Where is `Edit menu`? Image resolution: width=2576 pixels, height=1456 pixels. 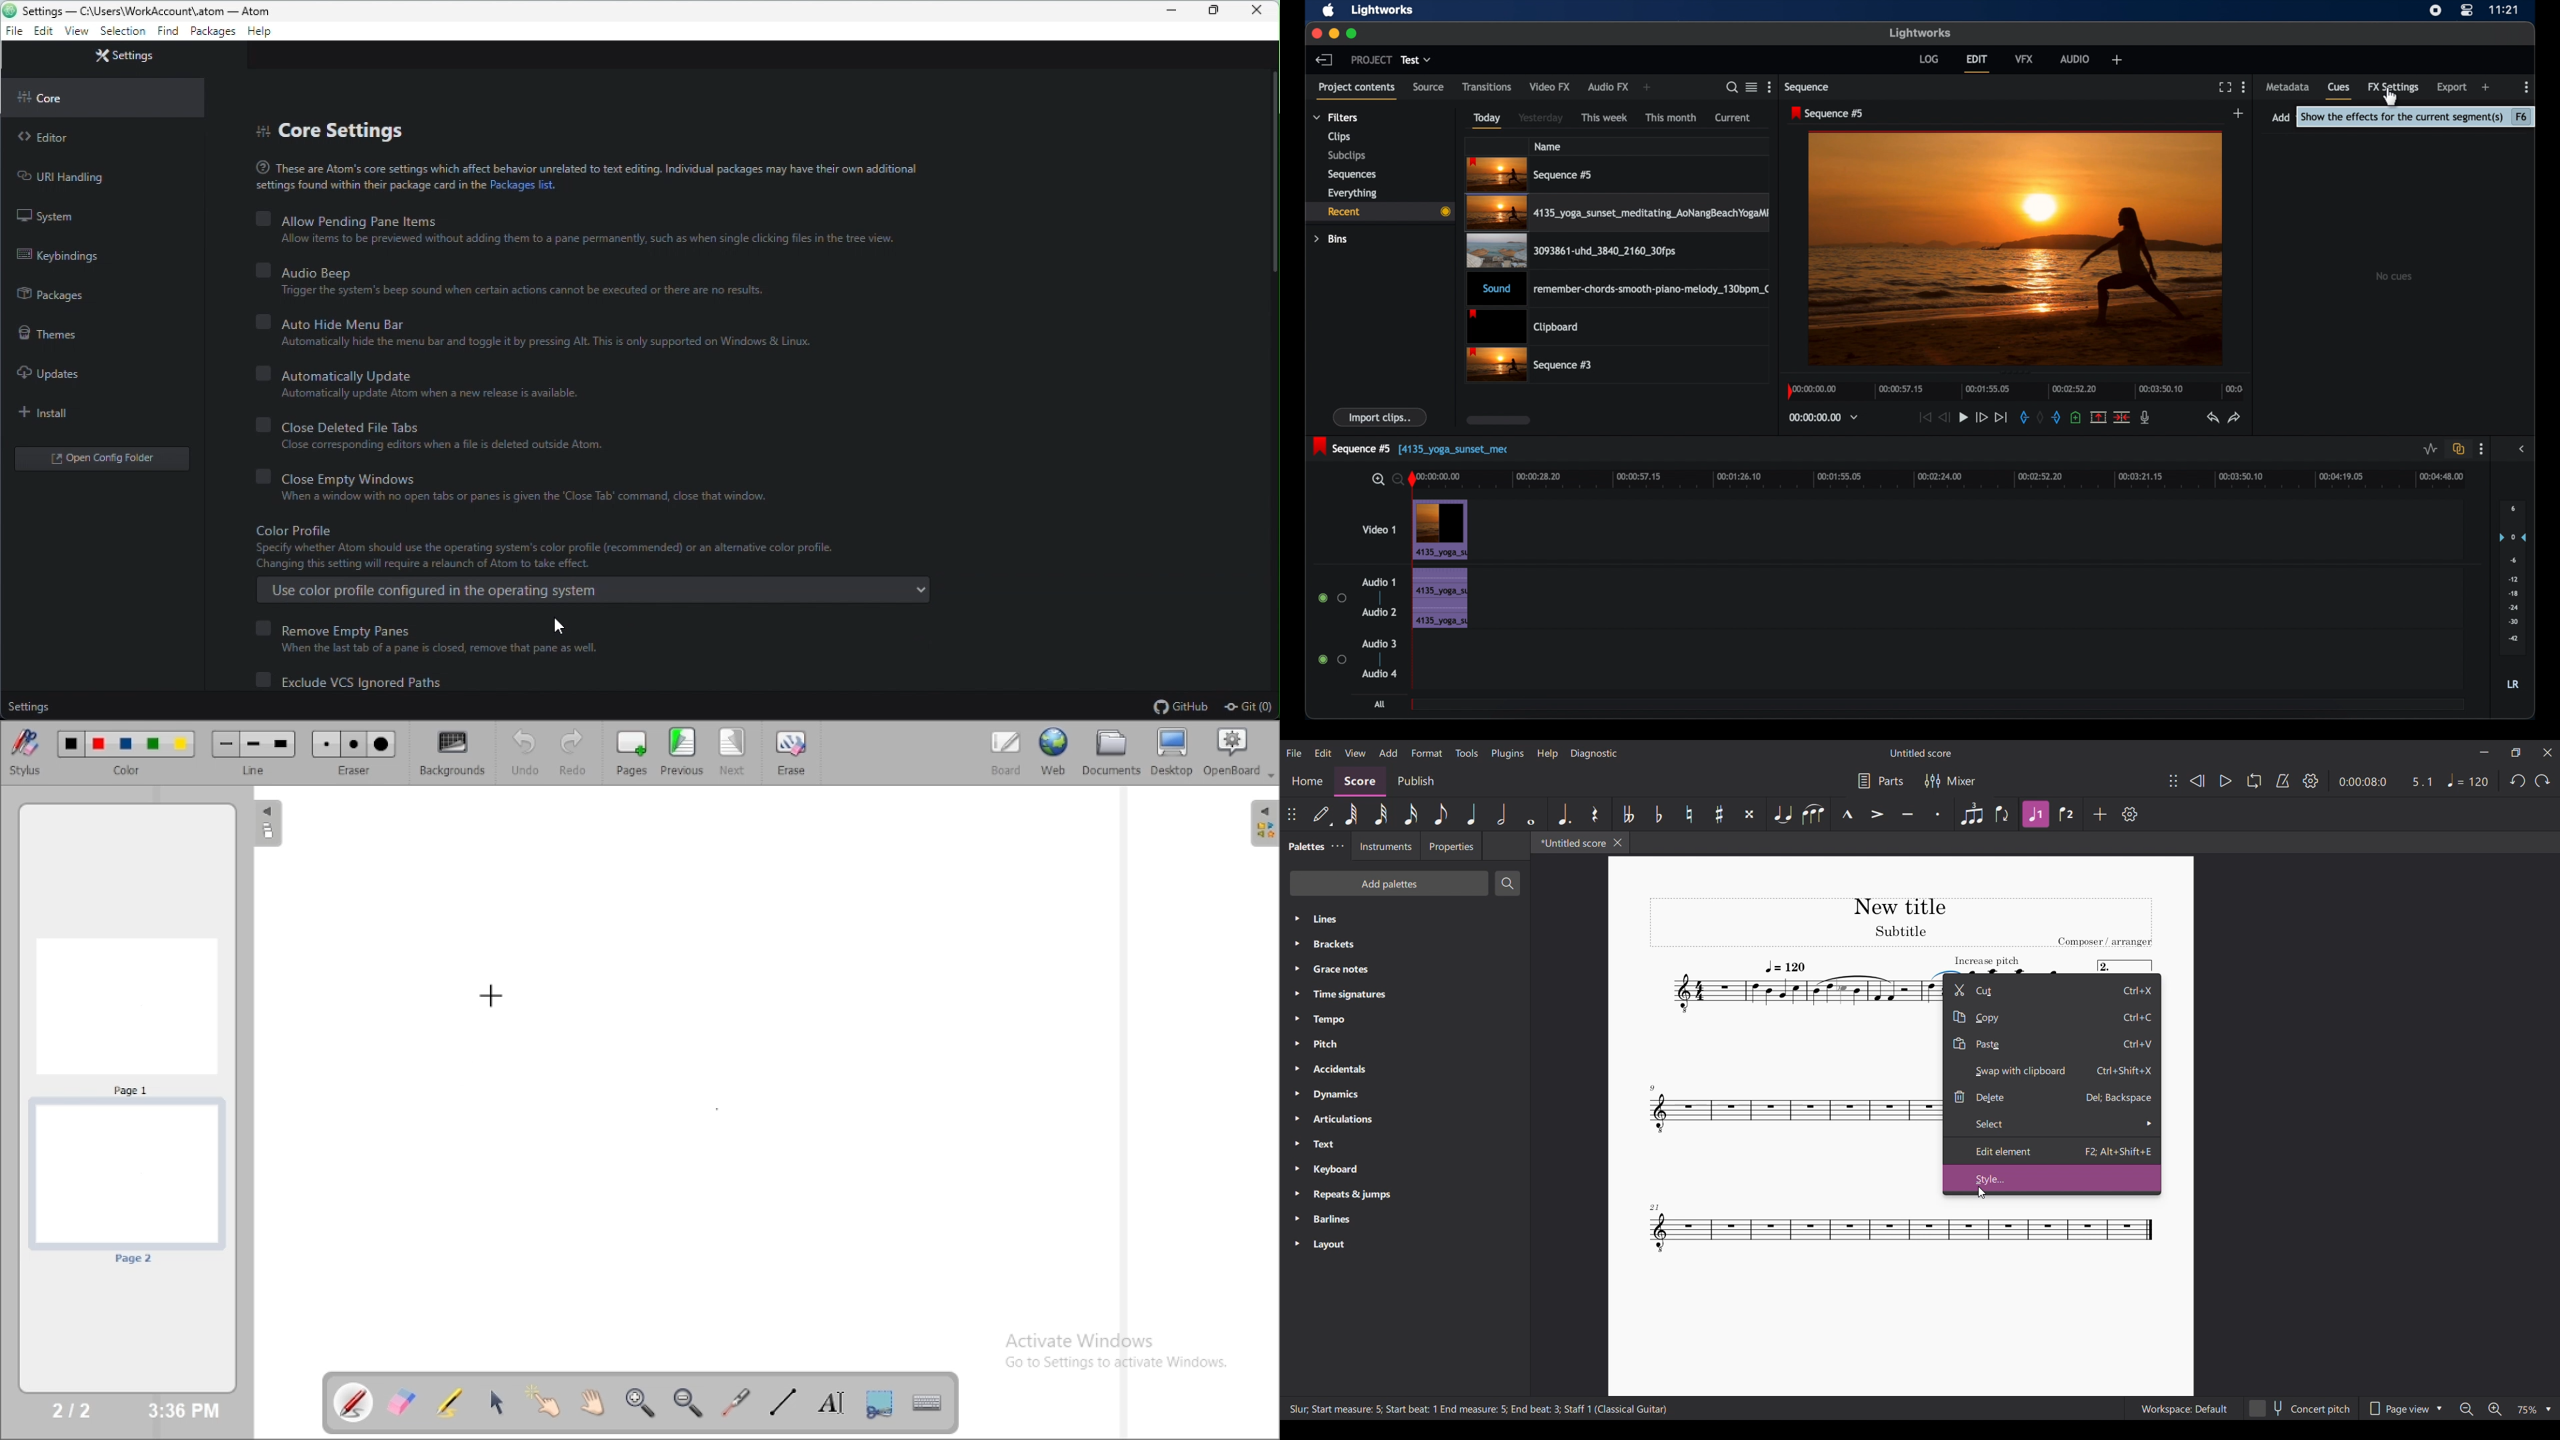
Edit menu is located at coordinates (1323, 753).